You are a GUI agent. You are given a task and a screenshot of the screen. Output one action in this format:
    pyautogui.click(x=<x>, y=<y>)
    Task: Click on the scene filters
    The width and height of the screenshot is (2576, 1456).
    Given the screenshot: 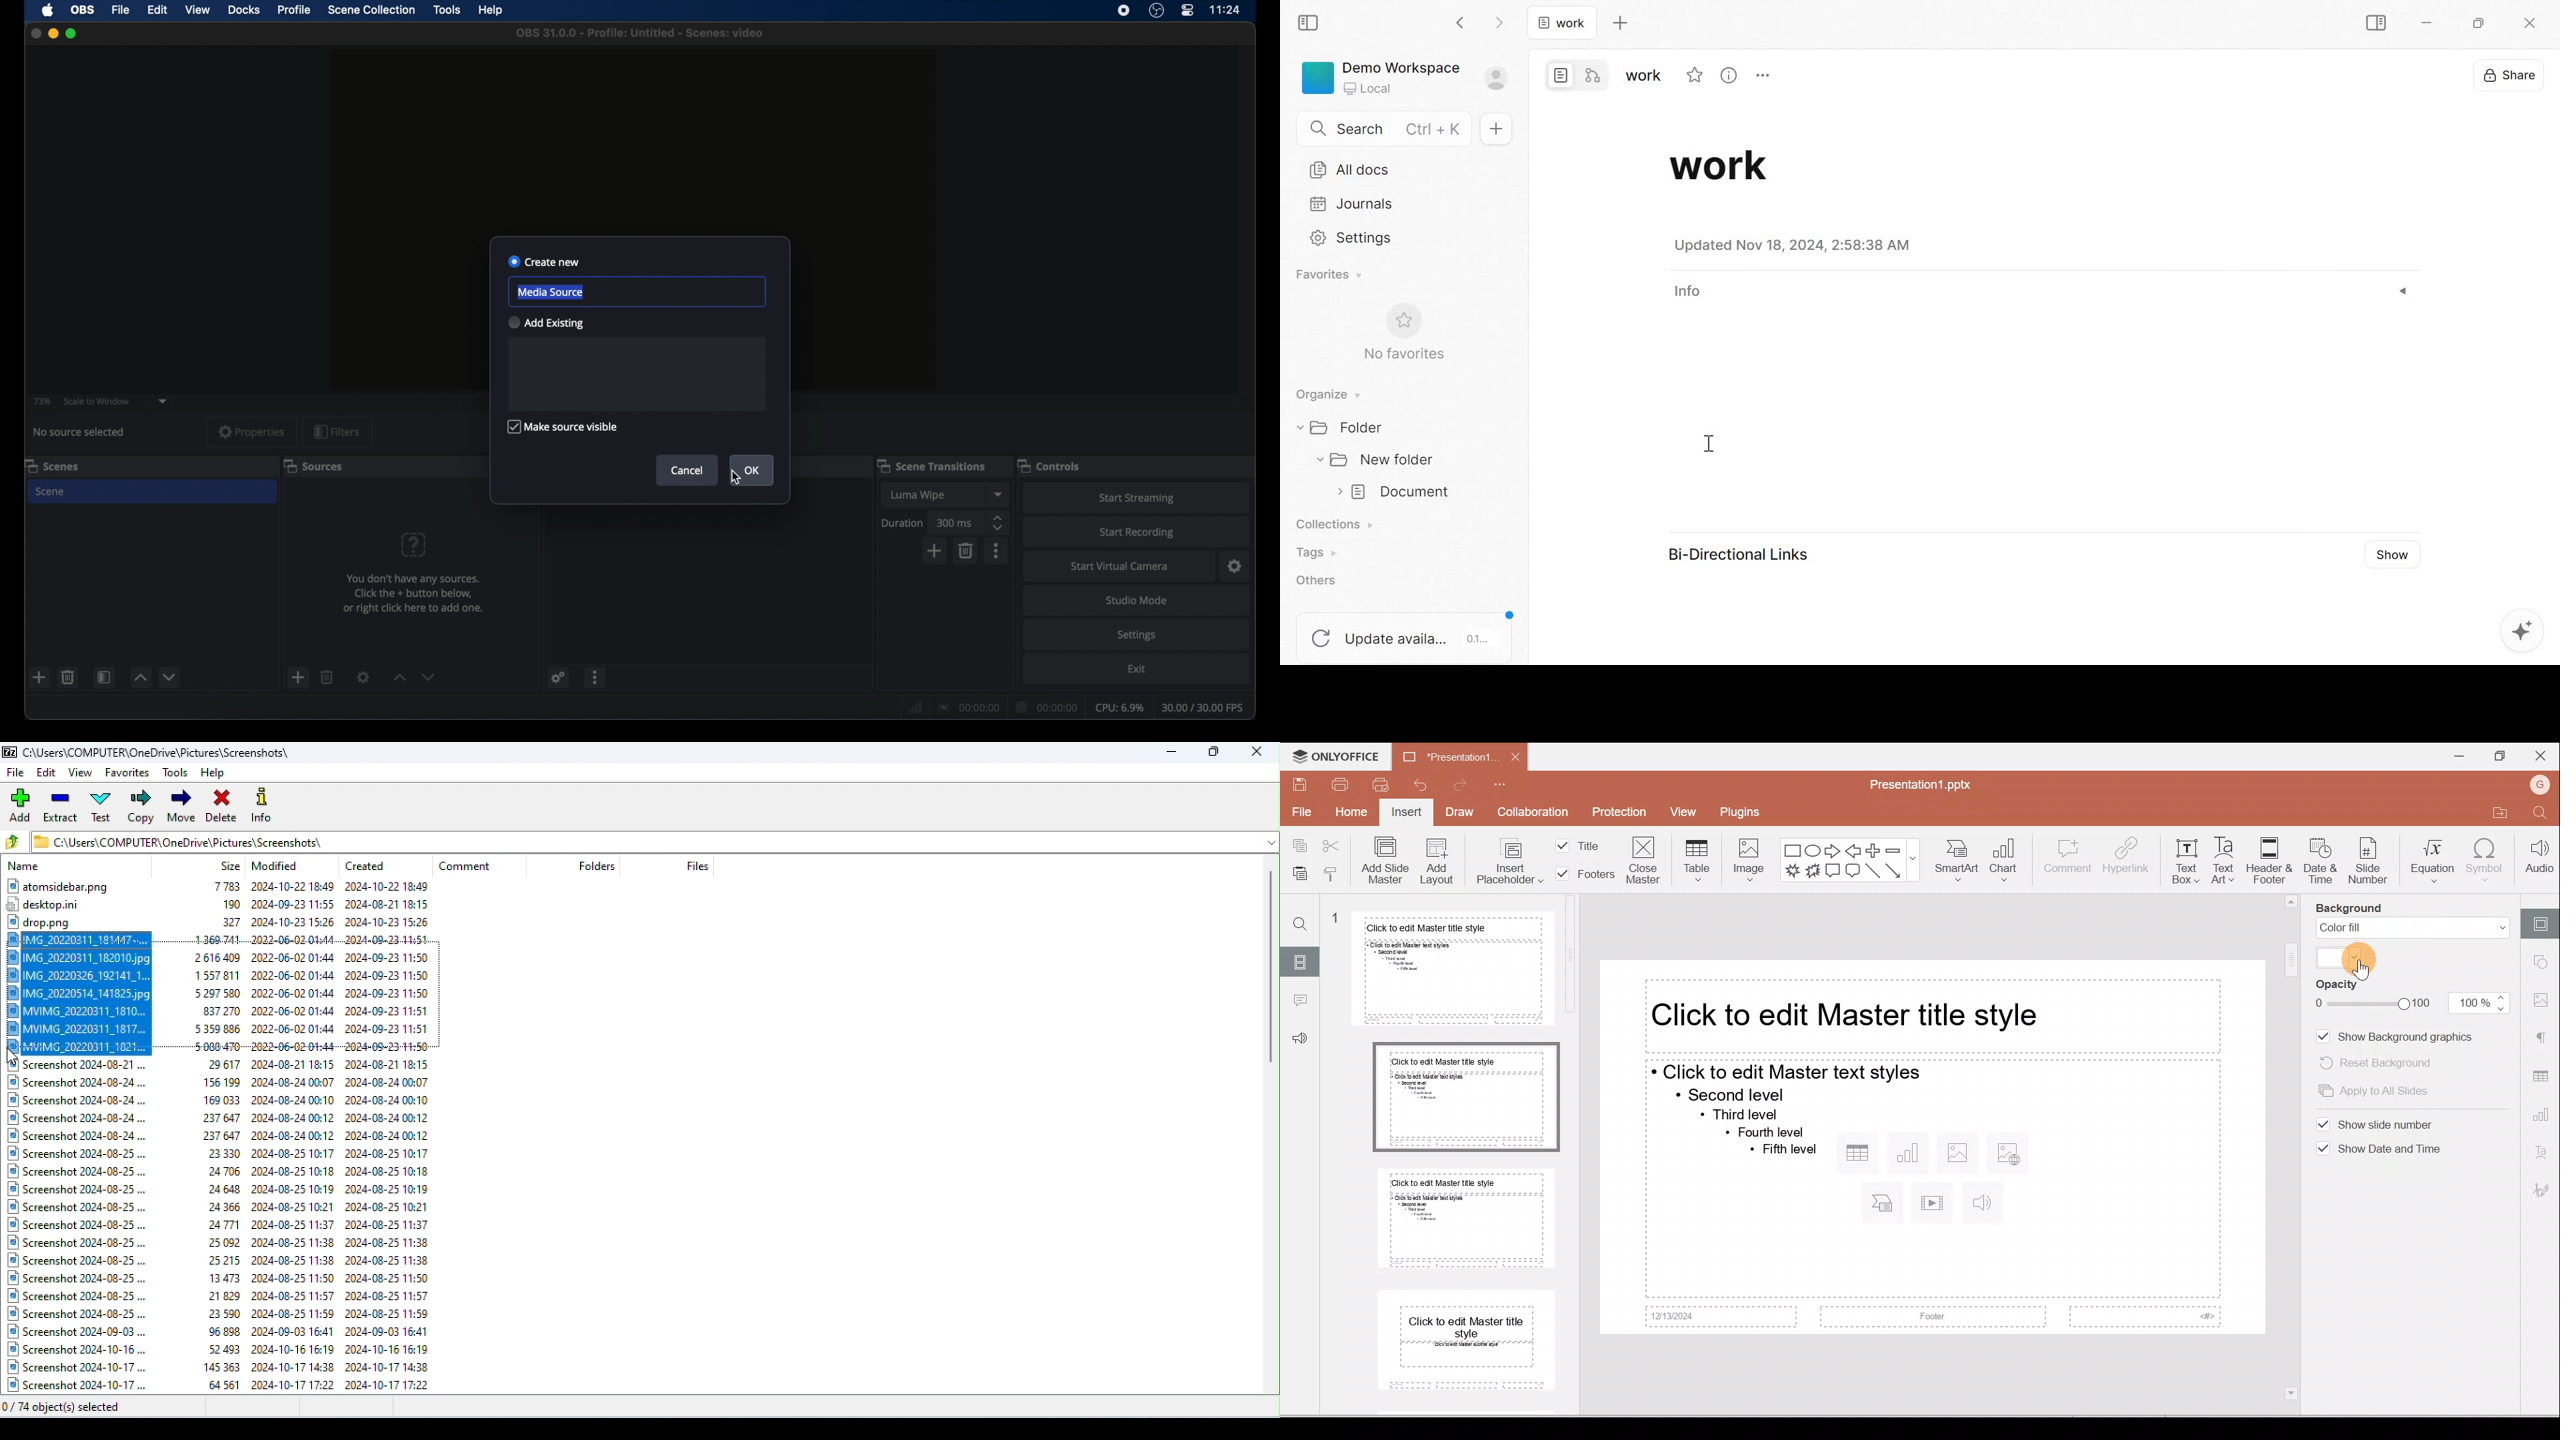 What is the action you would take?
    pyautogui.click(x=104, y=677)
    